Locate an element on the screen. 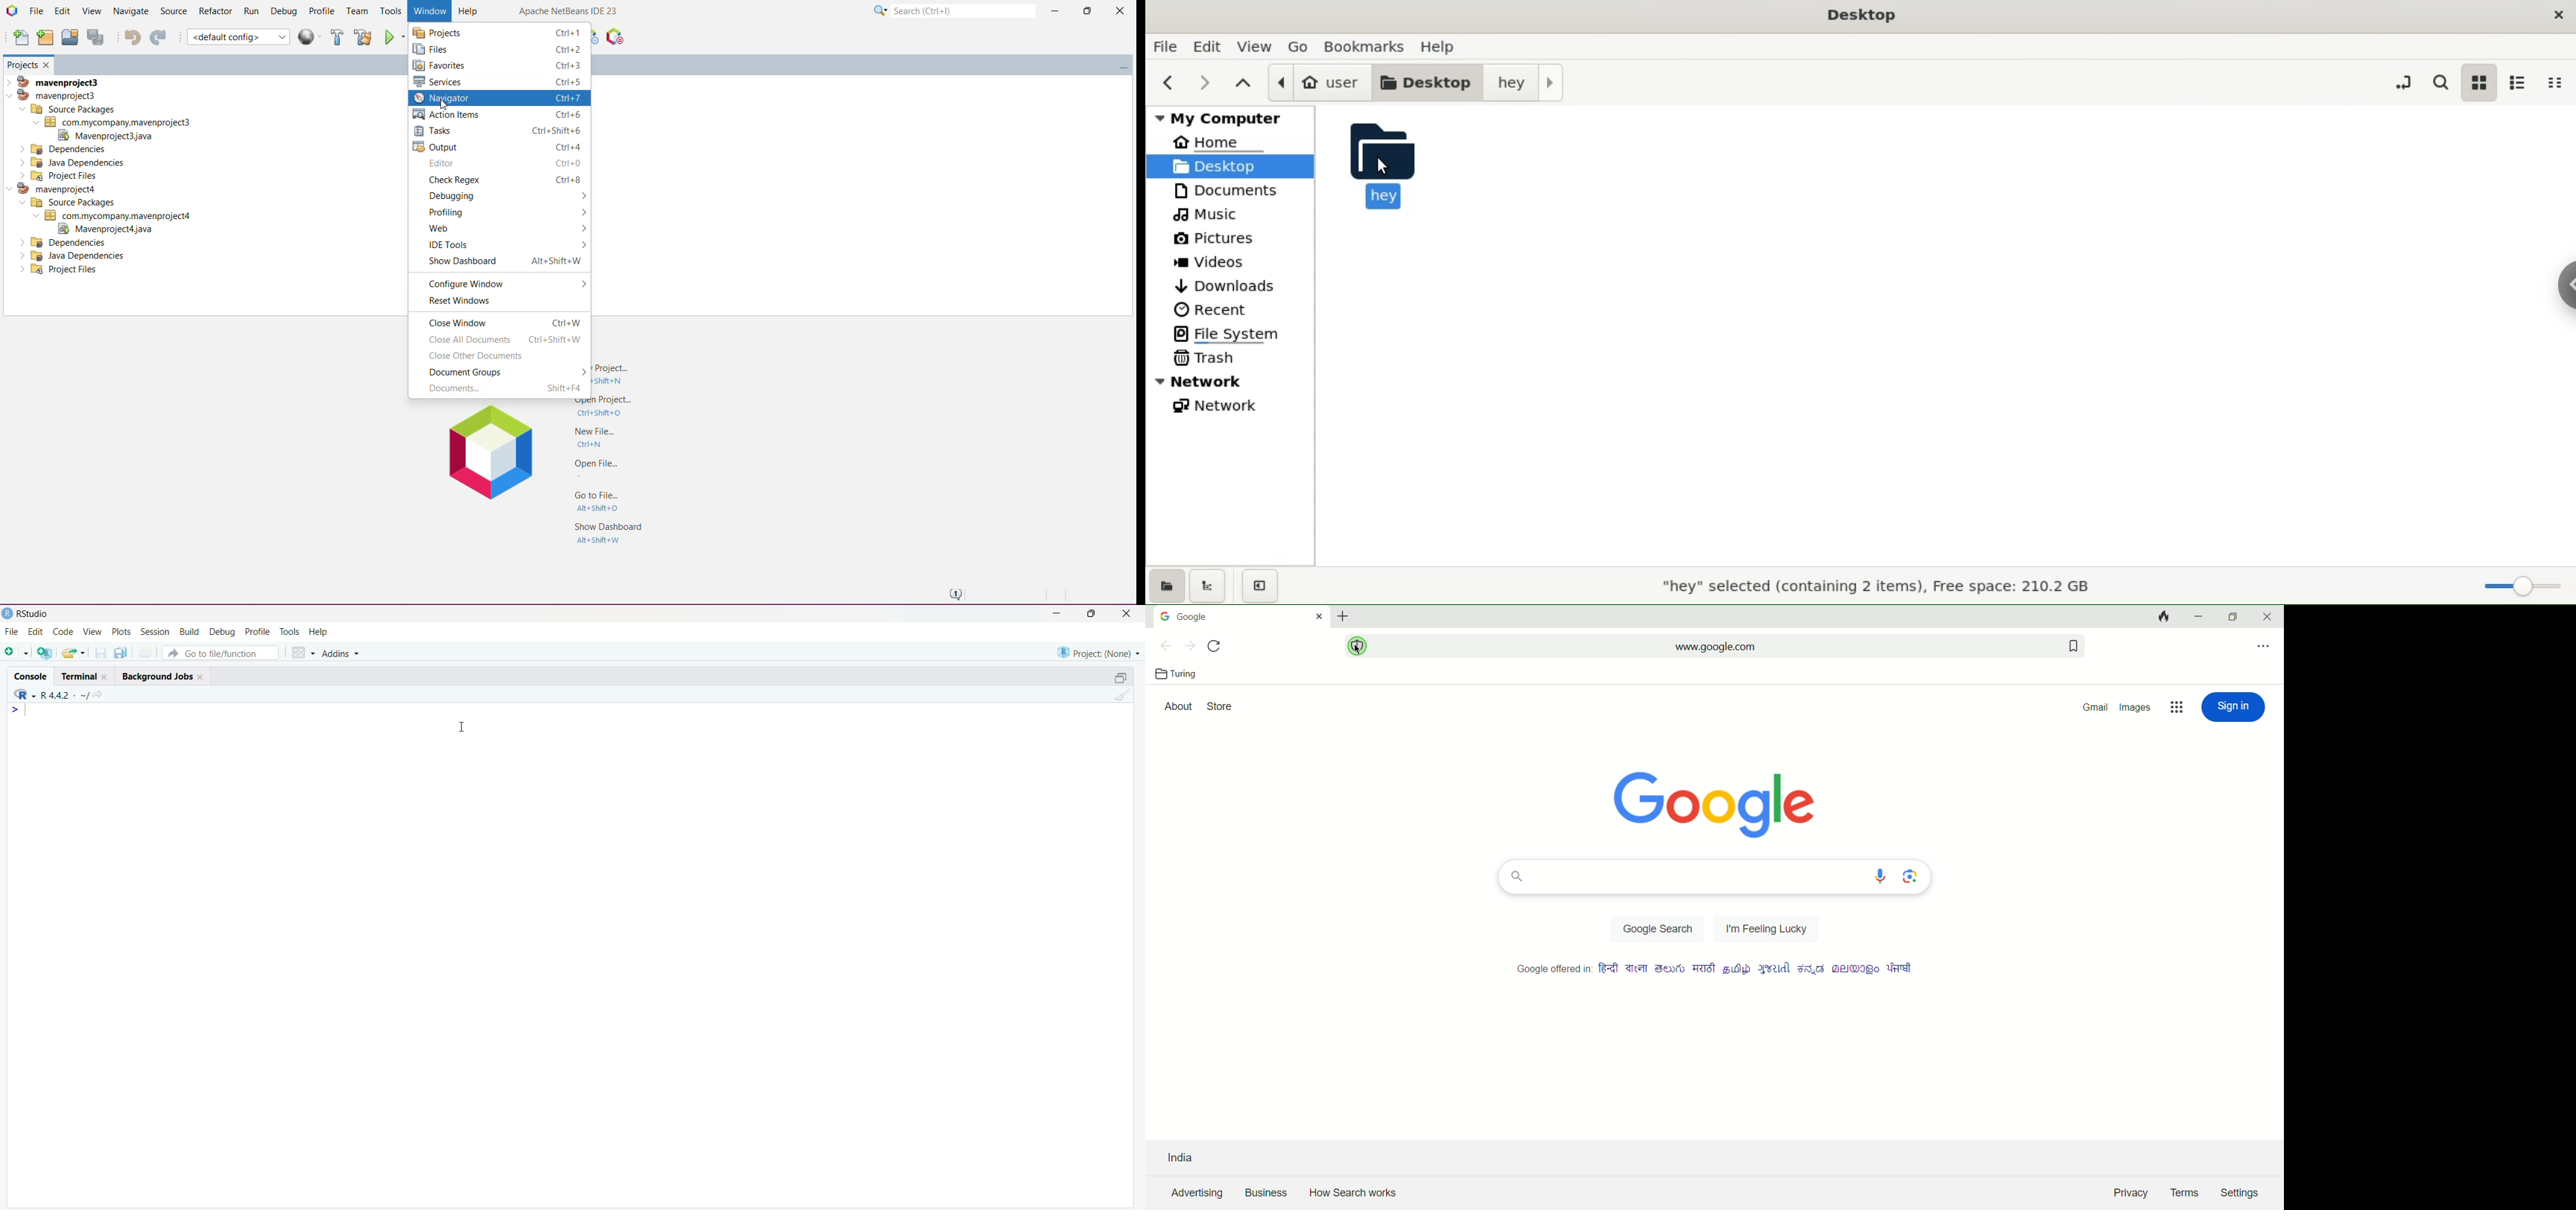 This screenshot has width=2576, height=1232. share icon is located at coordinates (98, 696).